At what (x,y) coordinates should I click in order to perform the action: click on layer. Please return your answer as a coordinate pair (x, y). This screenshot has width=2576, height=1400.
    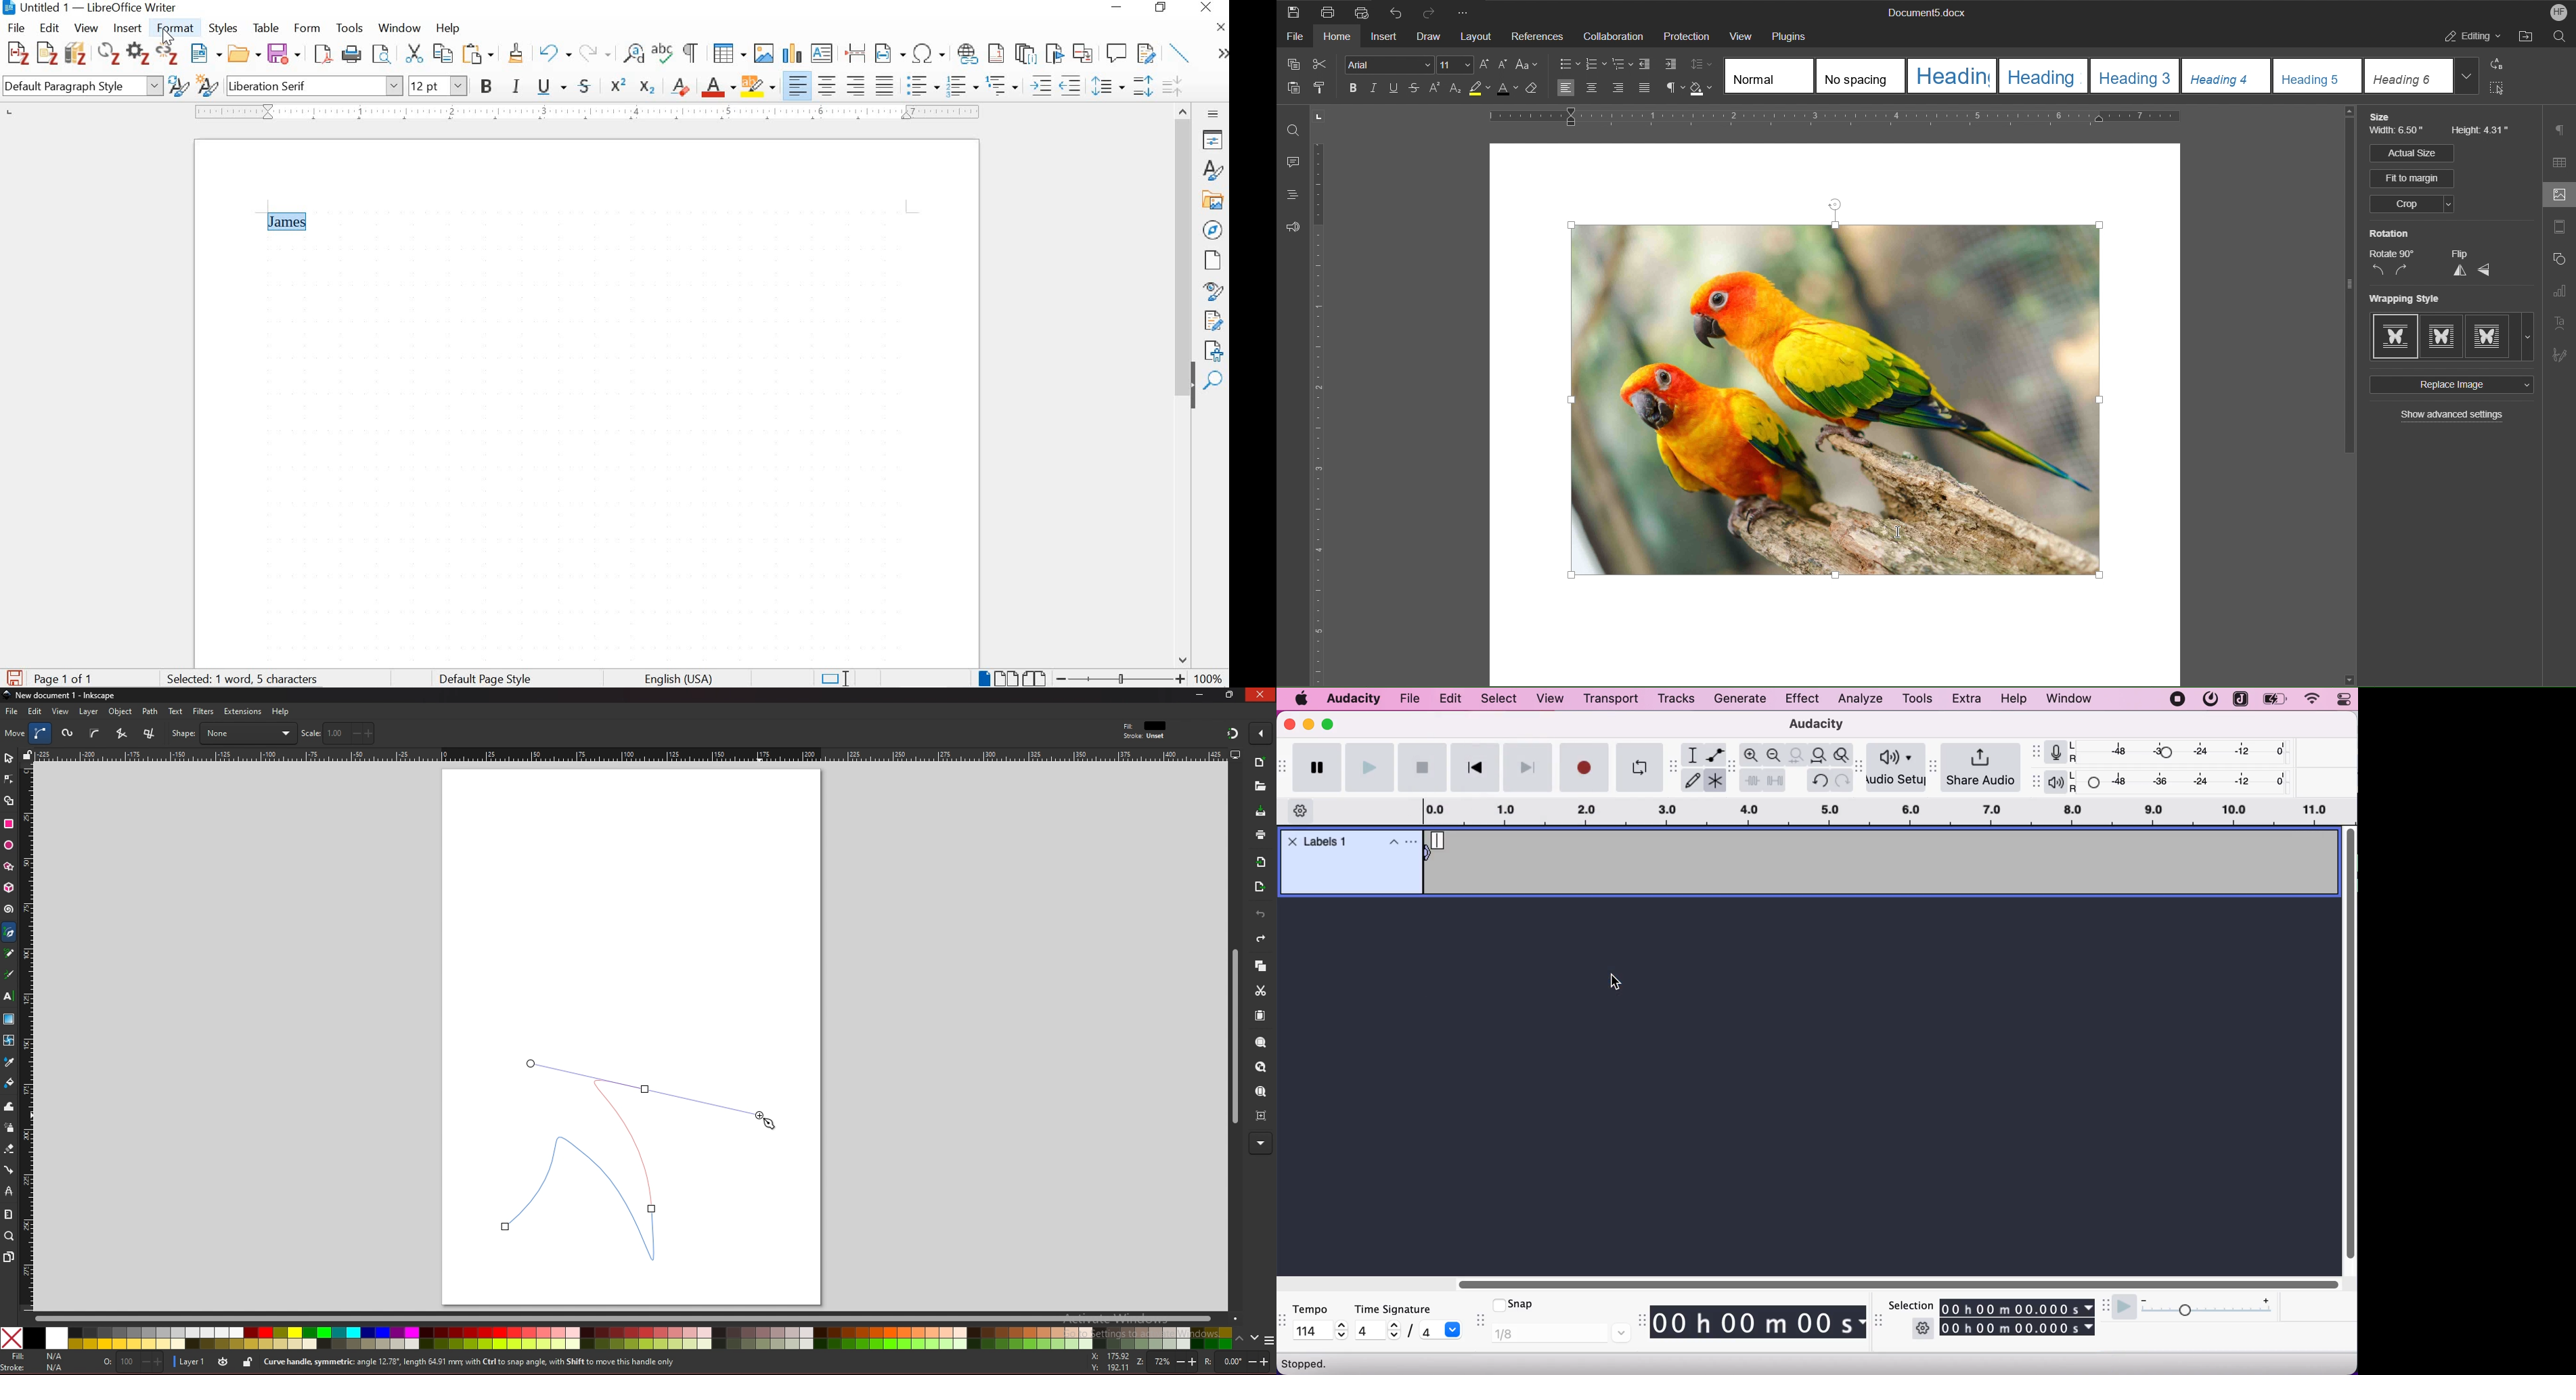
    Looking at the image, I should click on (88, 711).